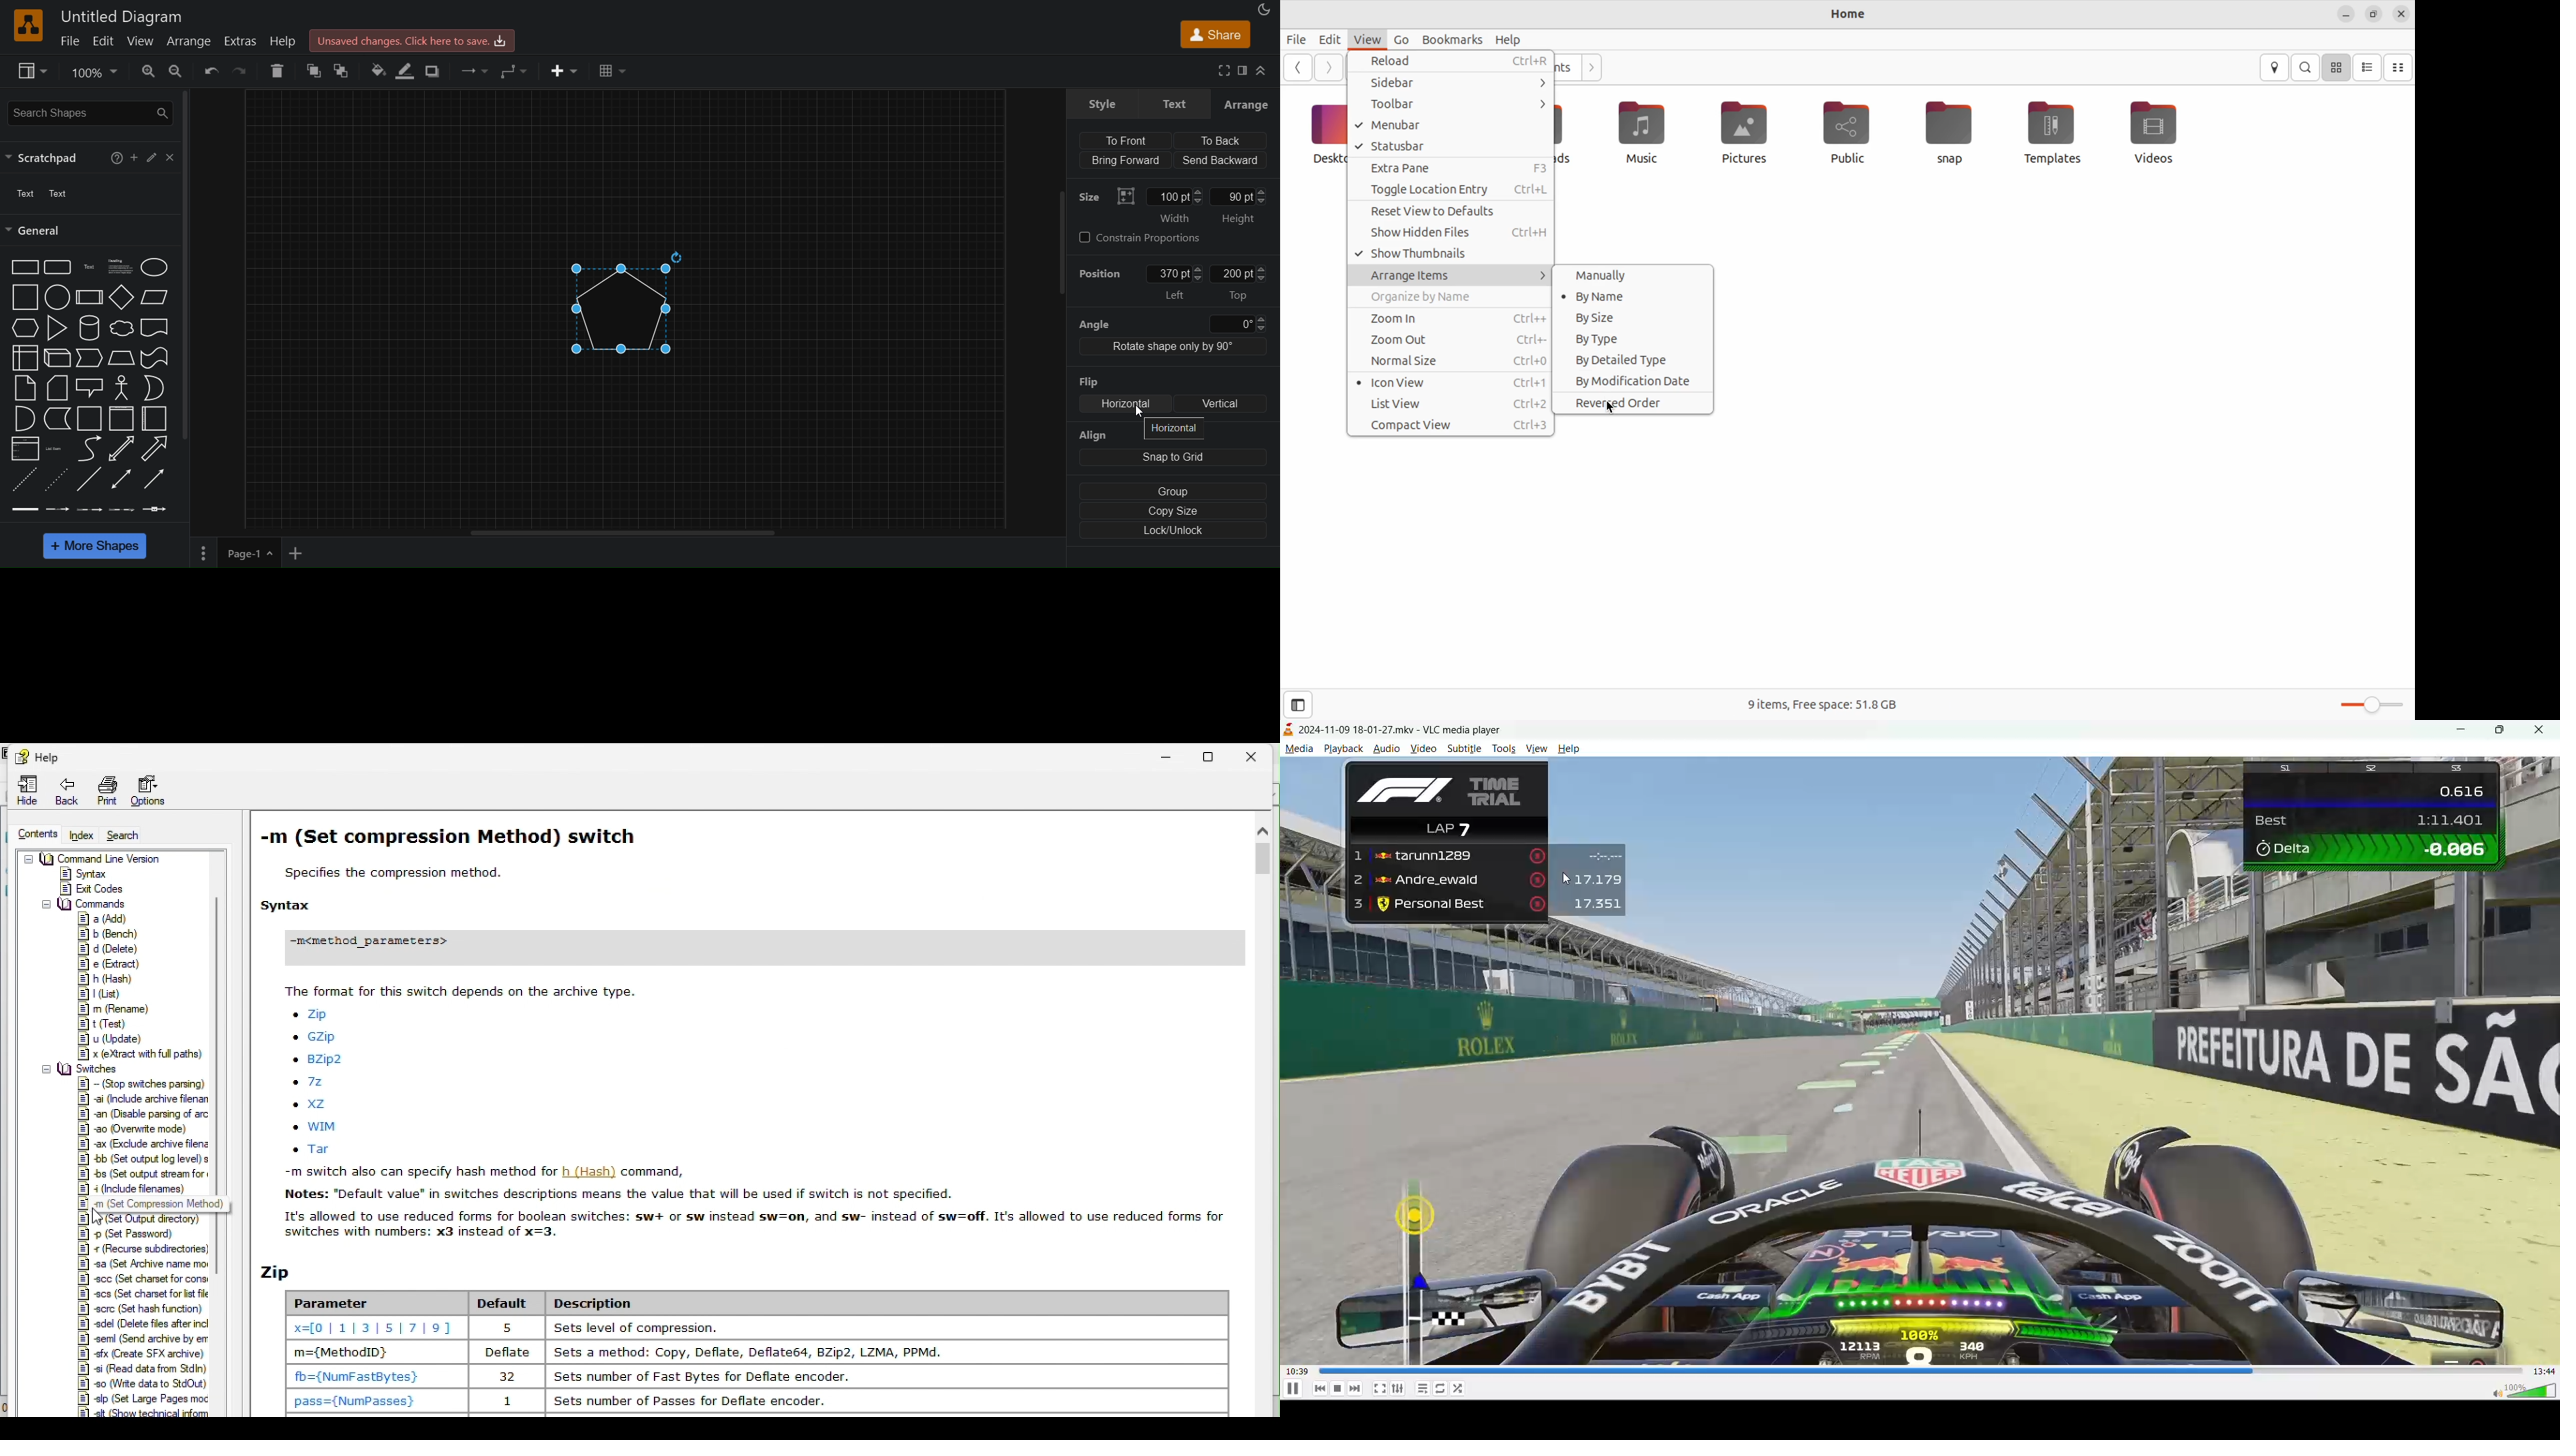 This screenshot has height=1456, width=2576. I want to click on Connector with labels, so click(57, 509).